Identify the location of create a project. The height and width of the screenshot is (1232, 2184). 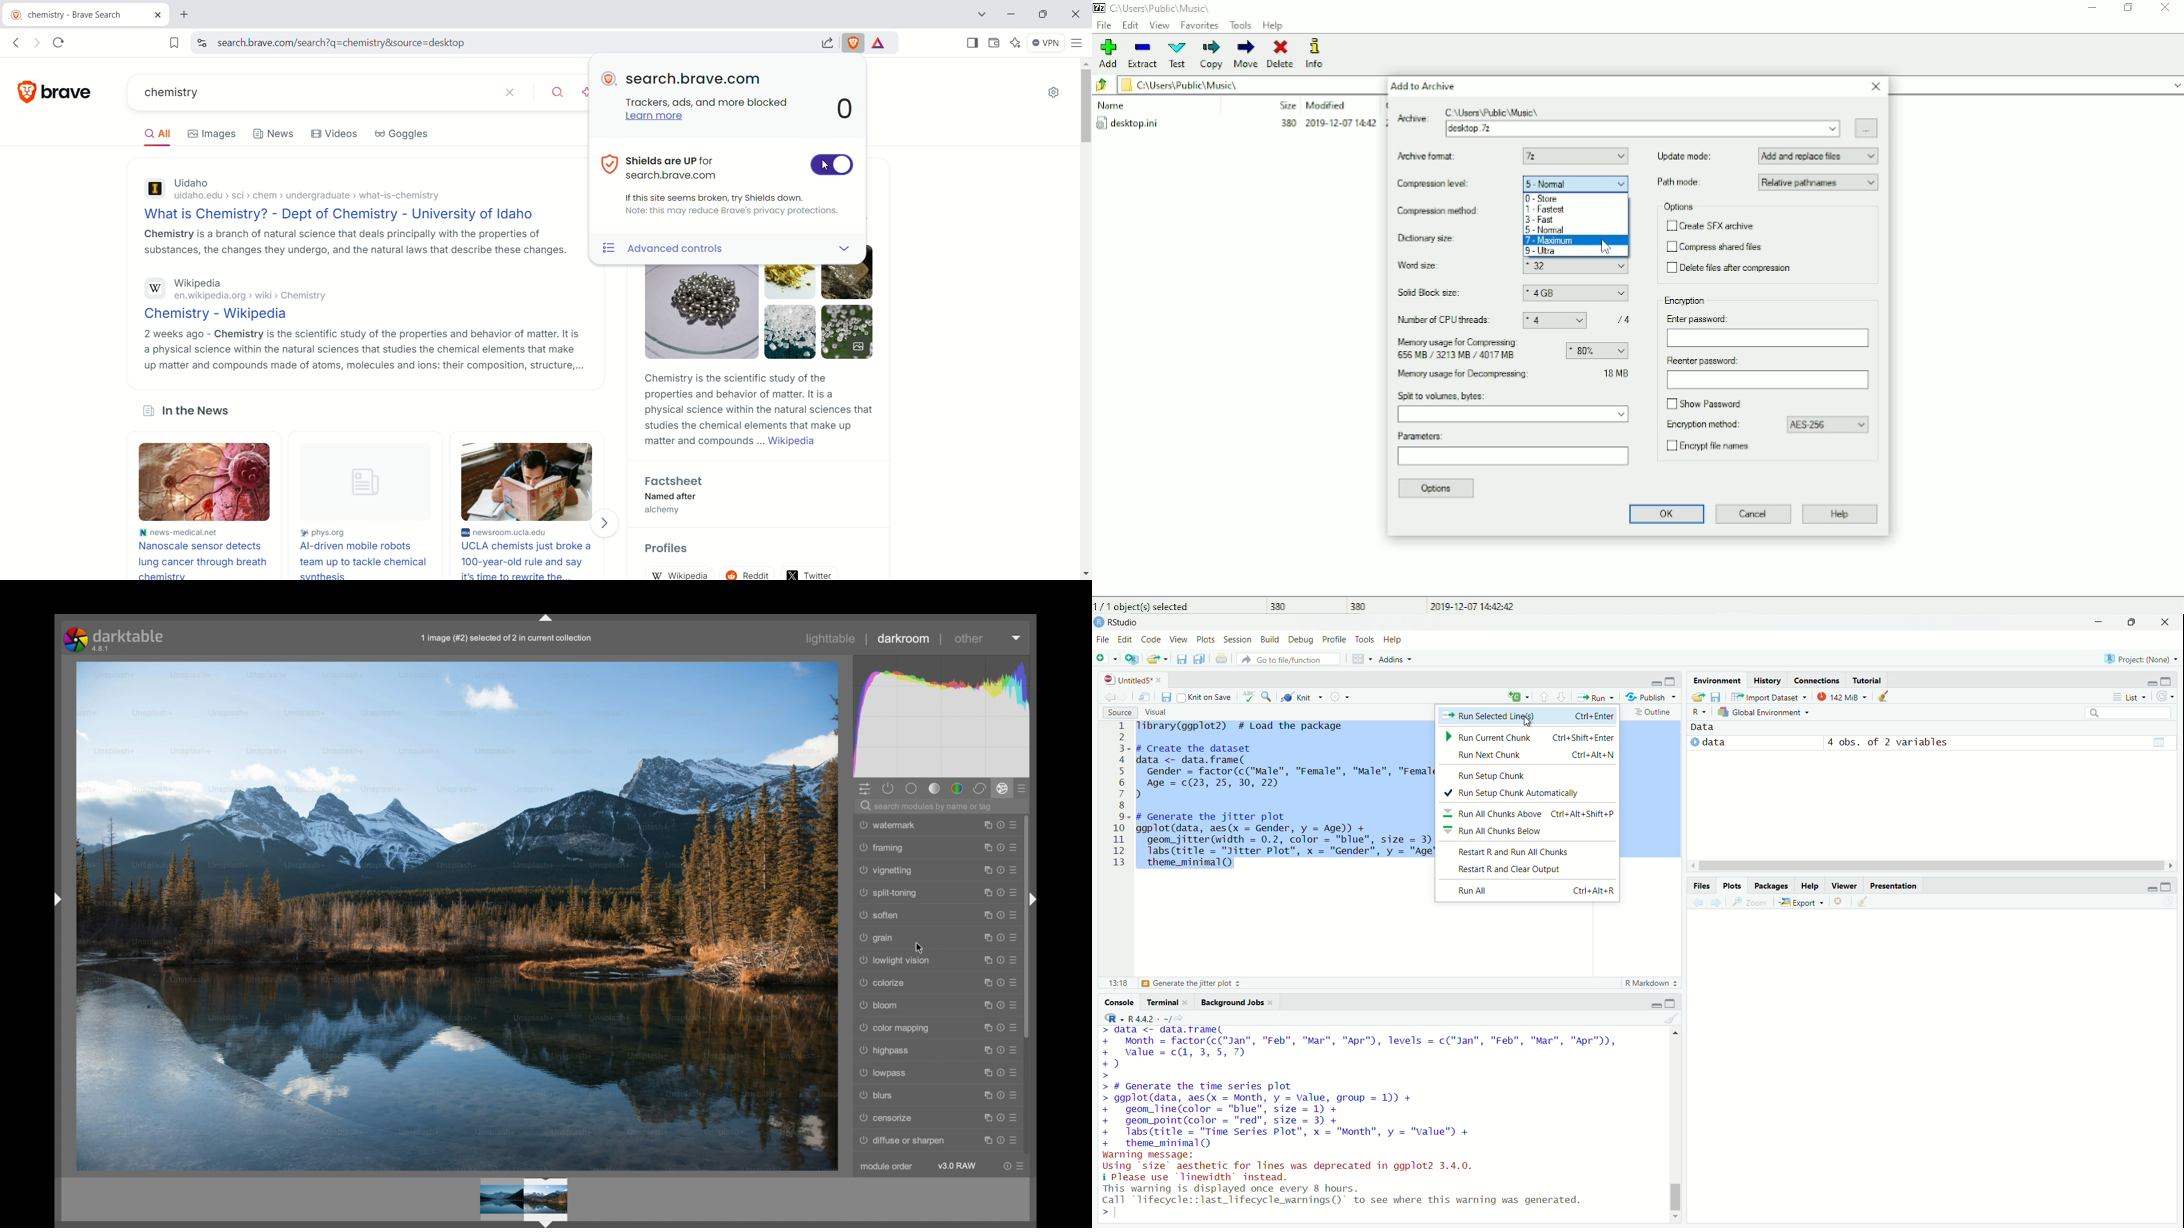
(1132, 658).